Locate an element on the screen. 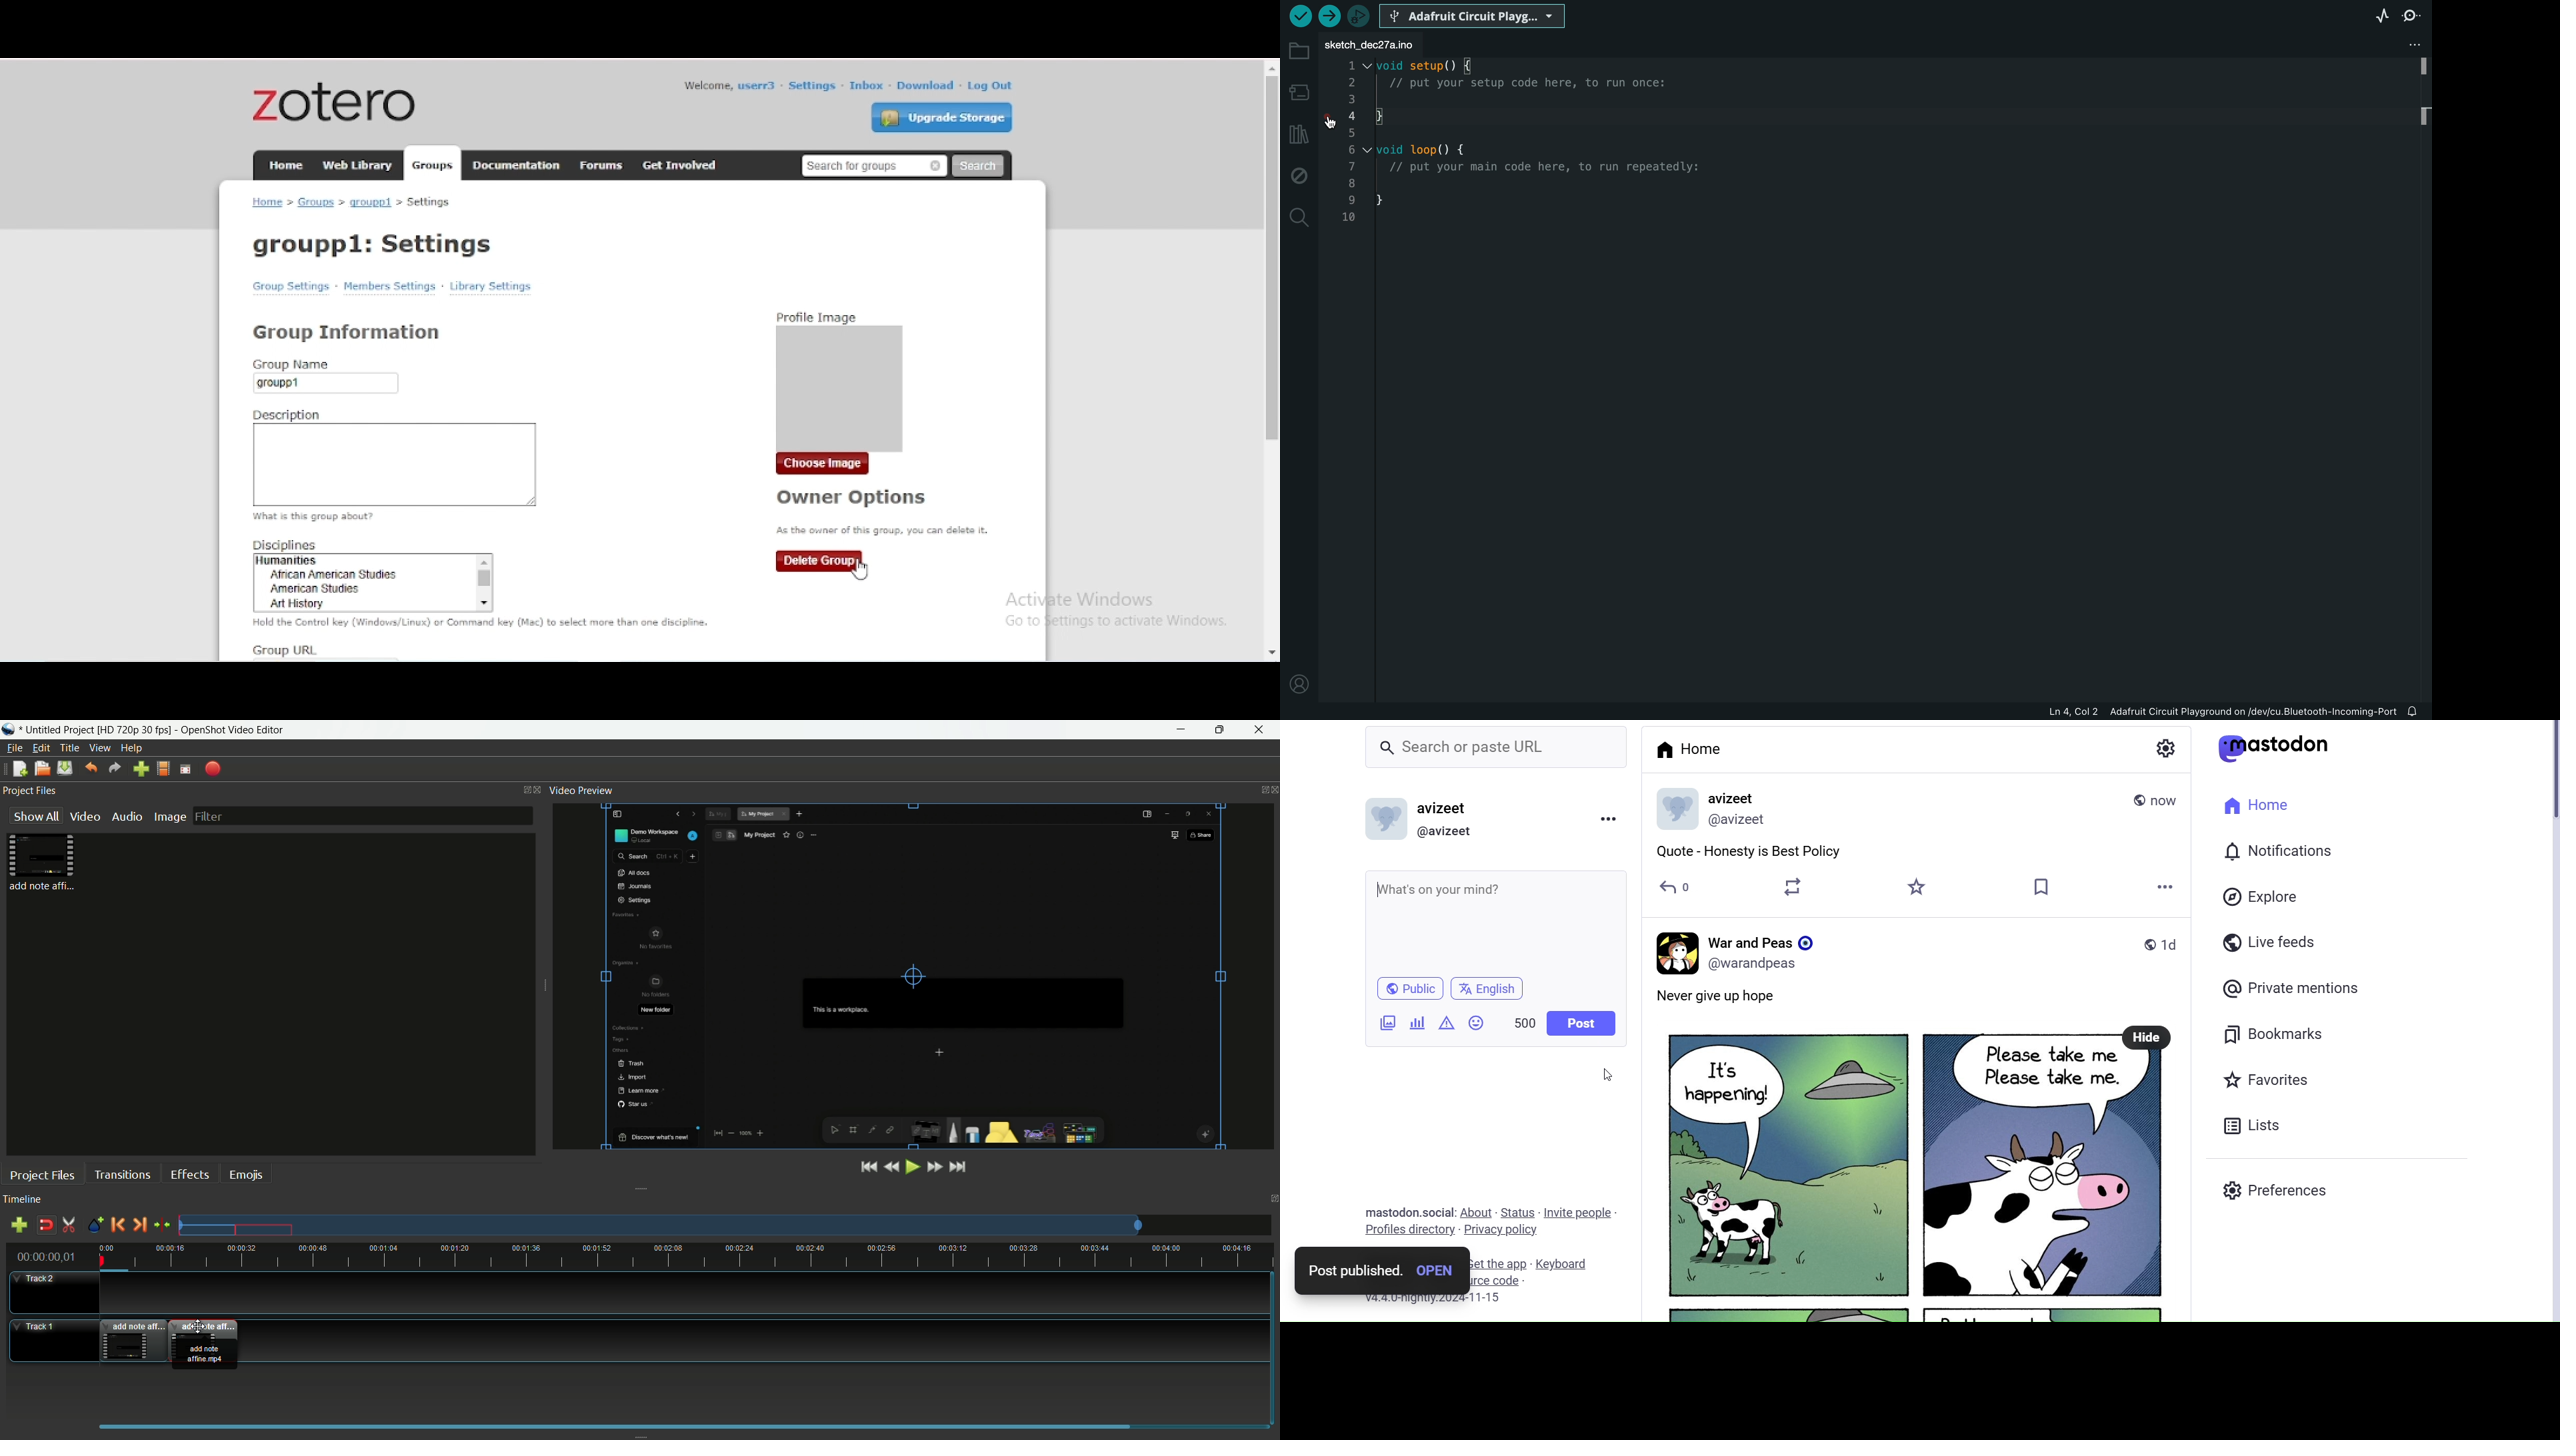 The height and width of the screenshot is (1456, 2576). groups is located at coordinates (431, 164).